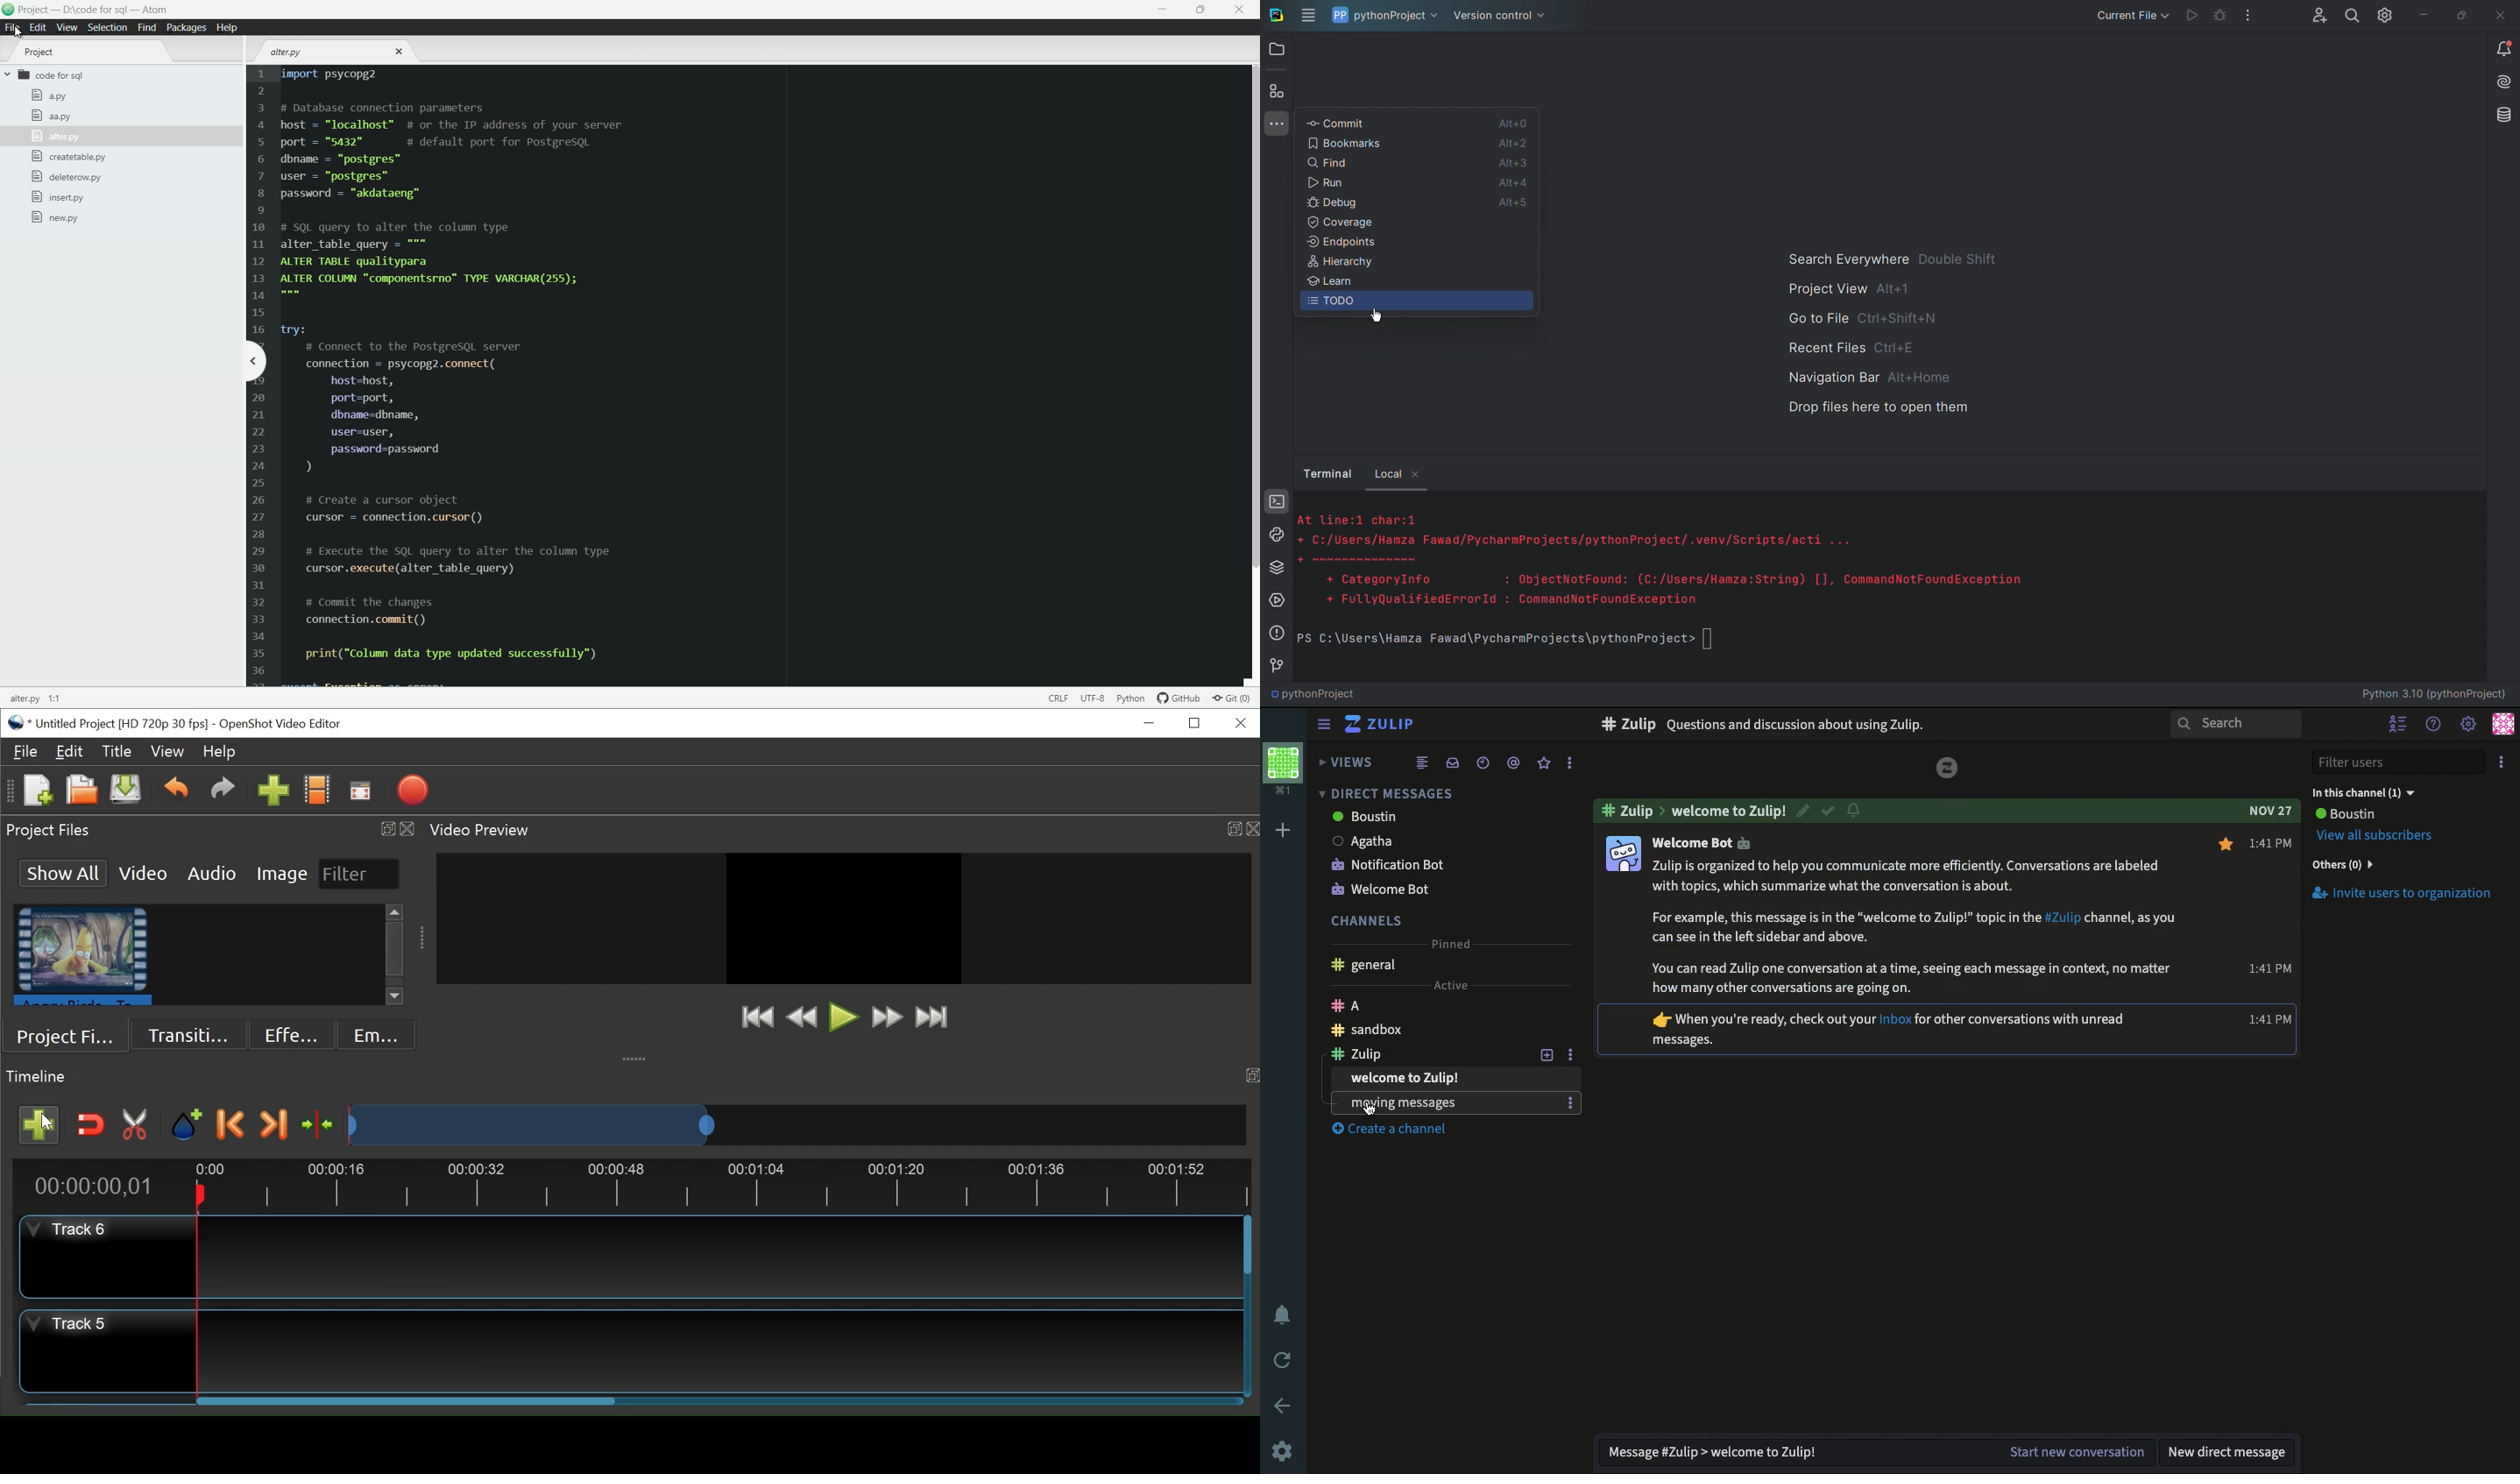  Describe the element at coordinates (146, 27) in the screenshot. I see `find menu` at that location.